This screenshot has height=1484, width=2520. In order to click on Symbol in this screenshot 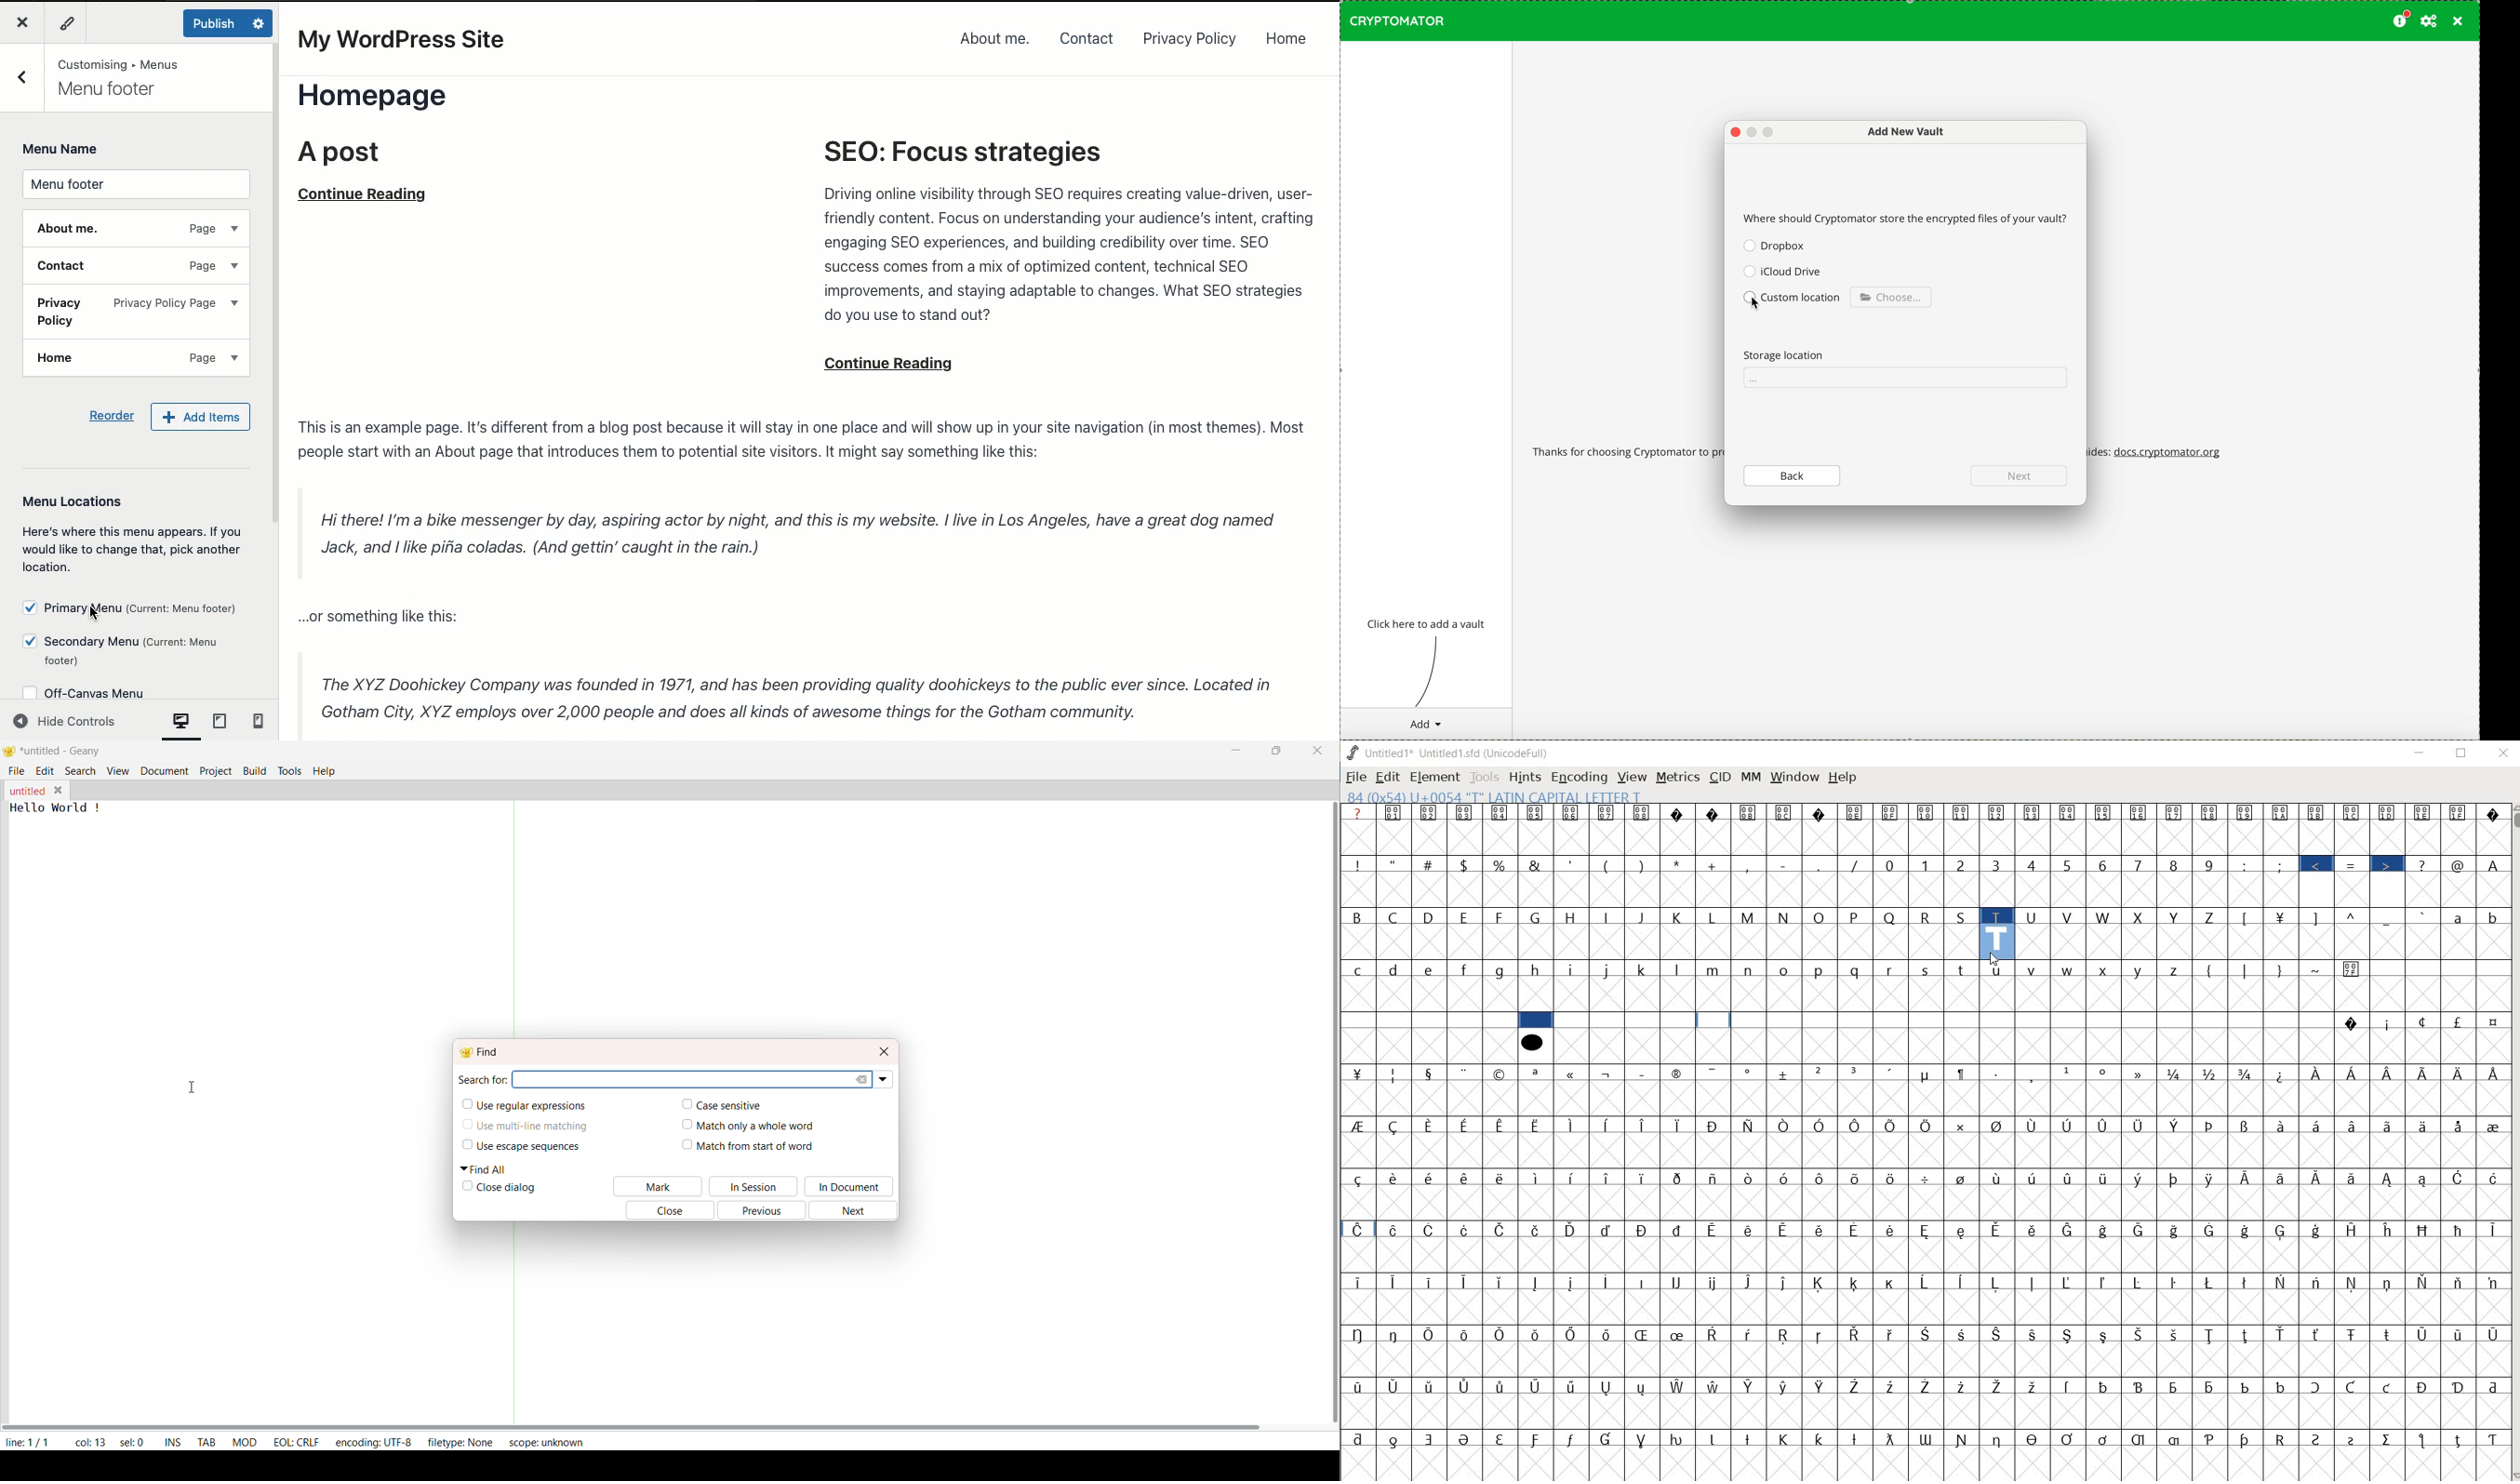, I will do `click(2105, 1386)`.